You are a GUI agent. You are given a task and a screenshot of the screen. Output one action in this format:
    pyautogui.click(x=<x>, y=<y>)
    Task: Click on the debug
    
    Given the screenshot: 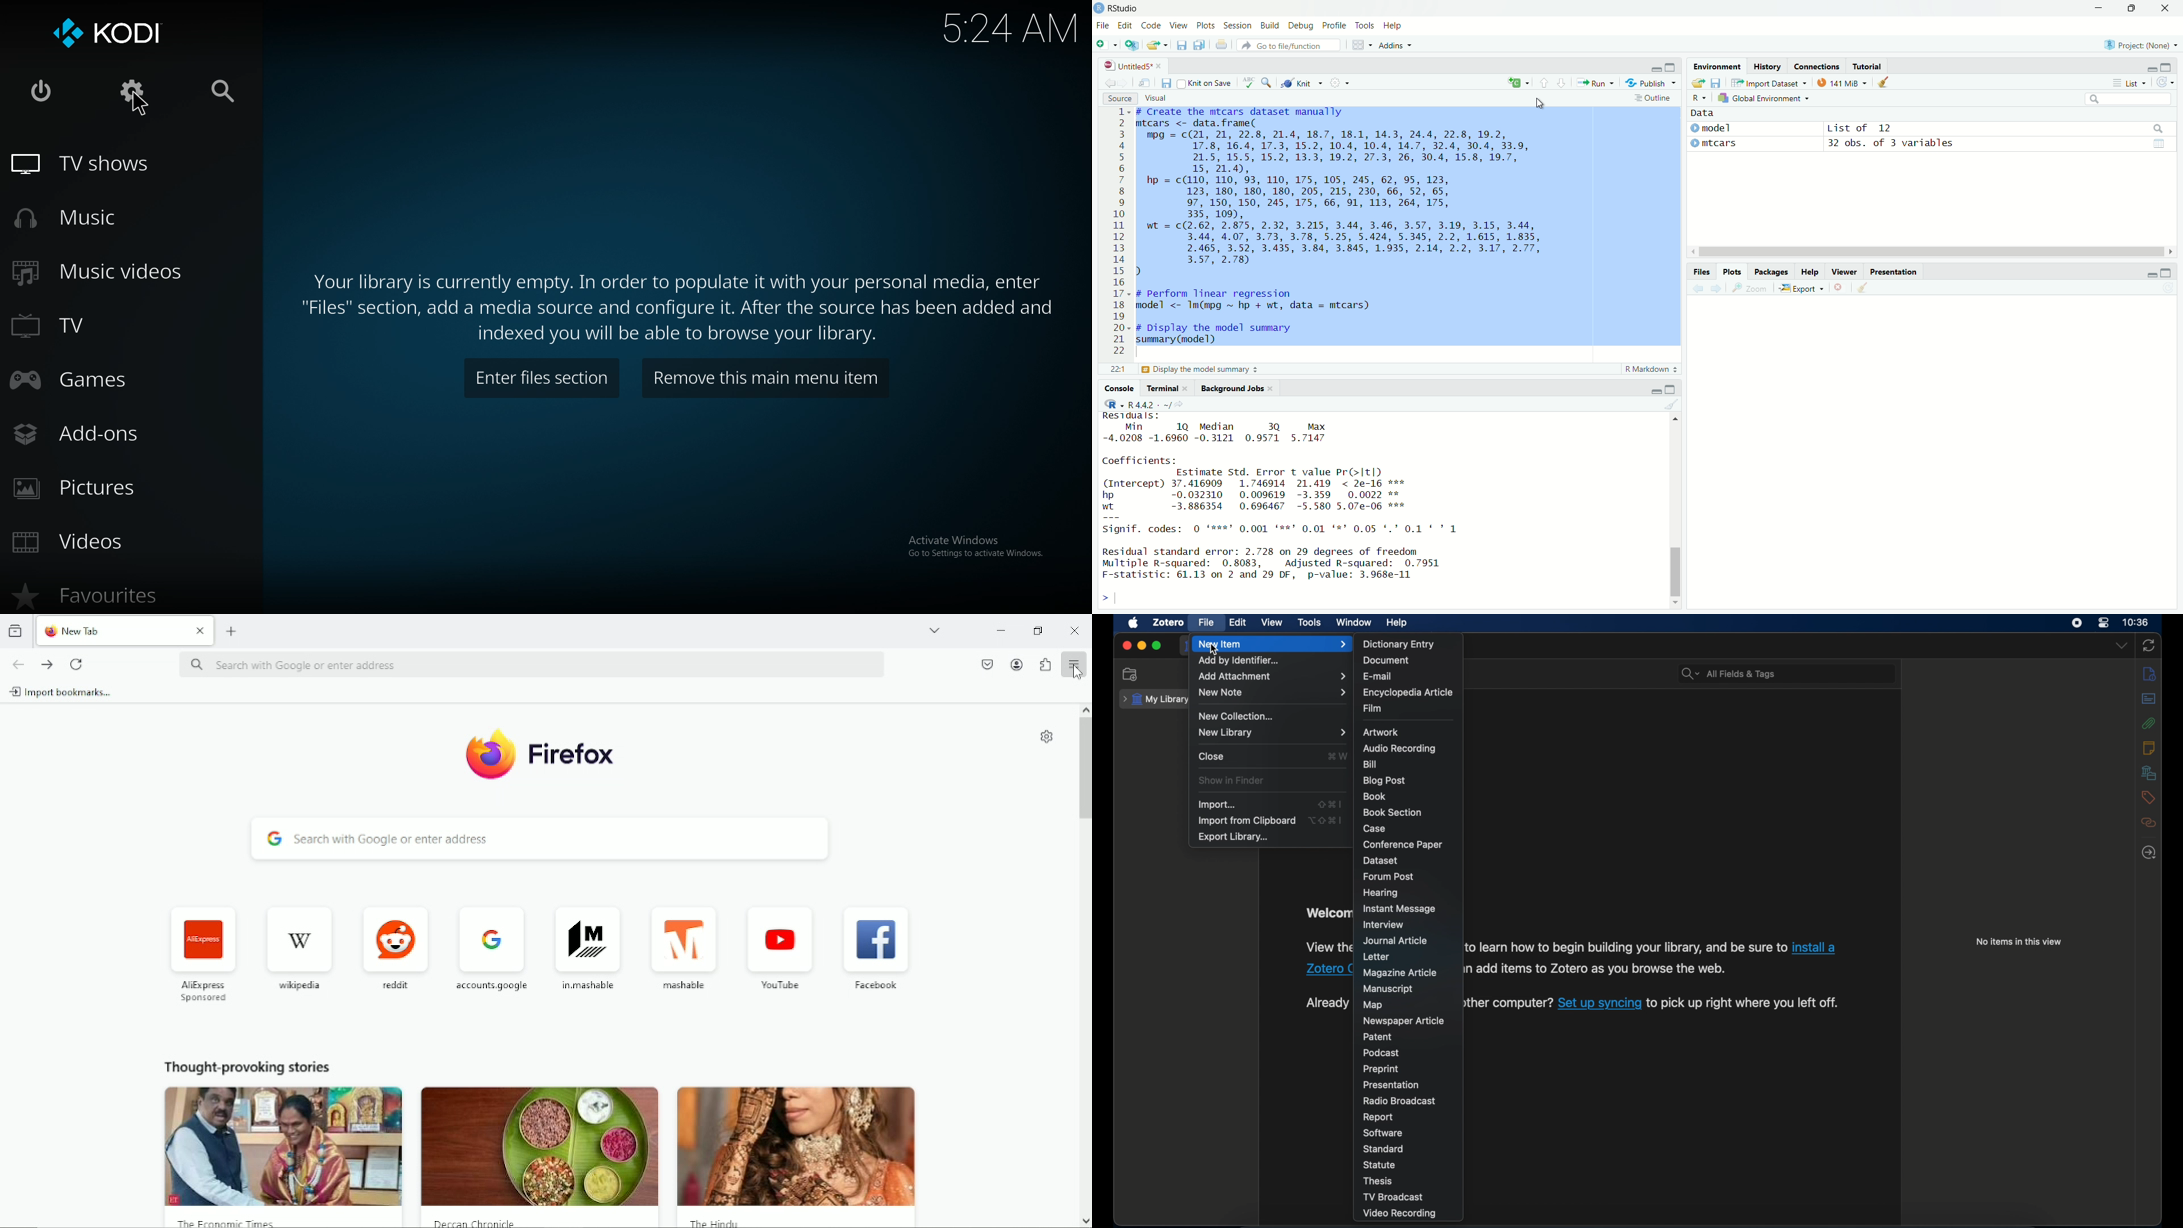 What is the action you would take?
    pyautogui.click(x=1302, y=26)
    